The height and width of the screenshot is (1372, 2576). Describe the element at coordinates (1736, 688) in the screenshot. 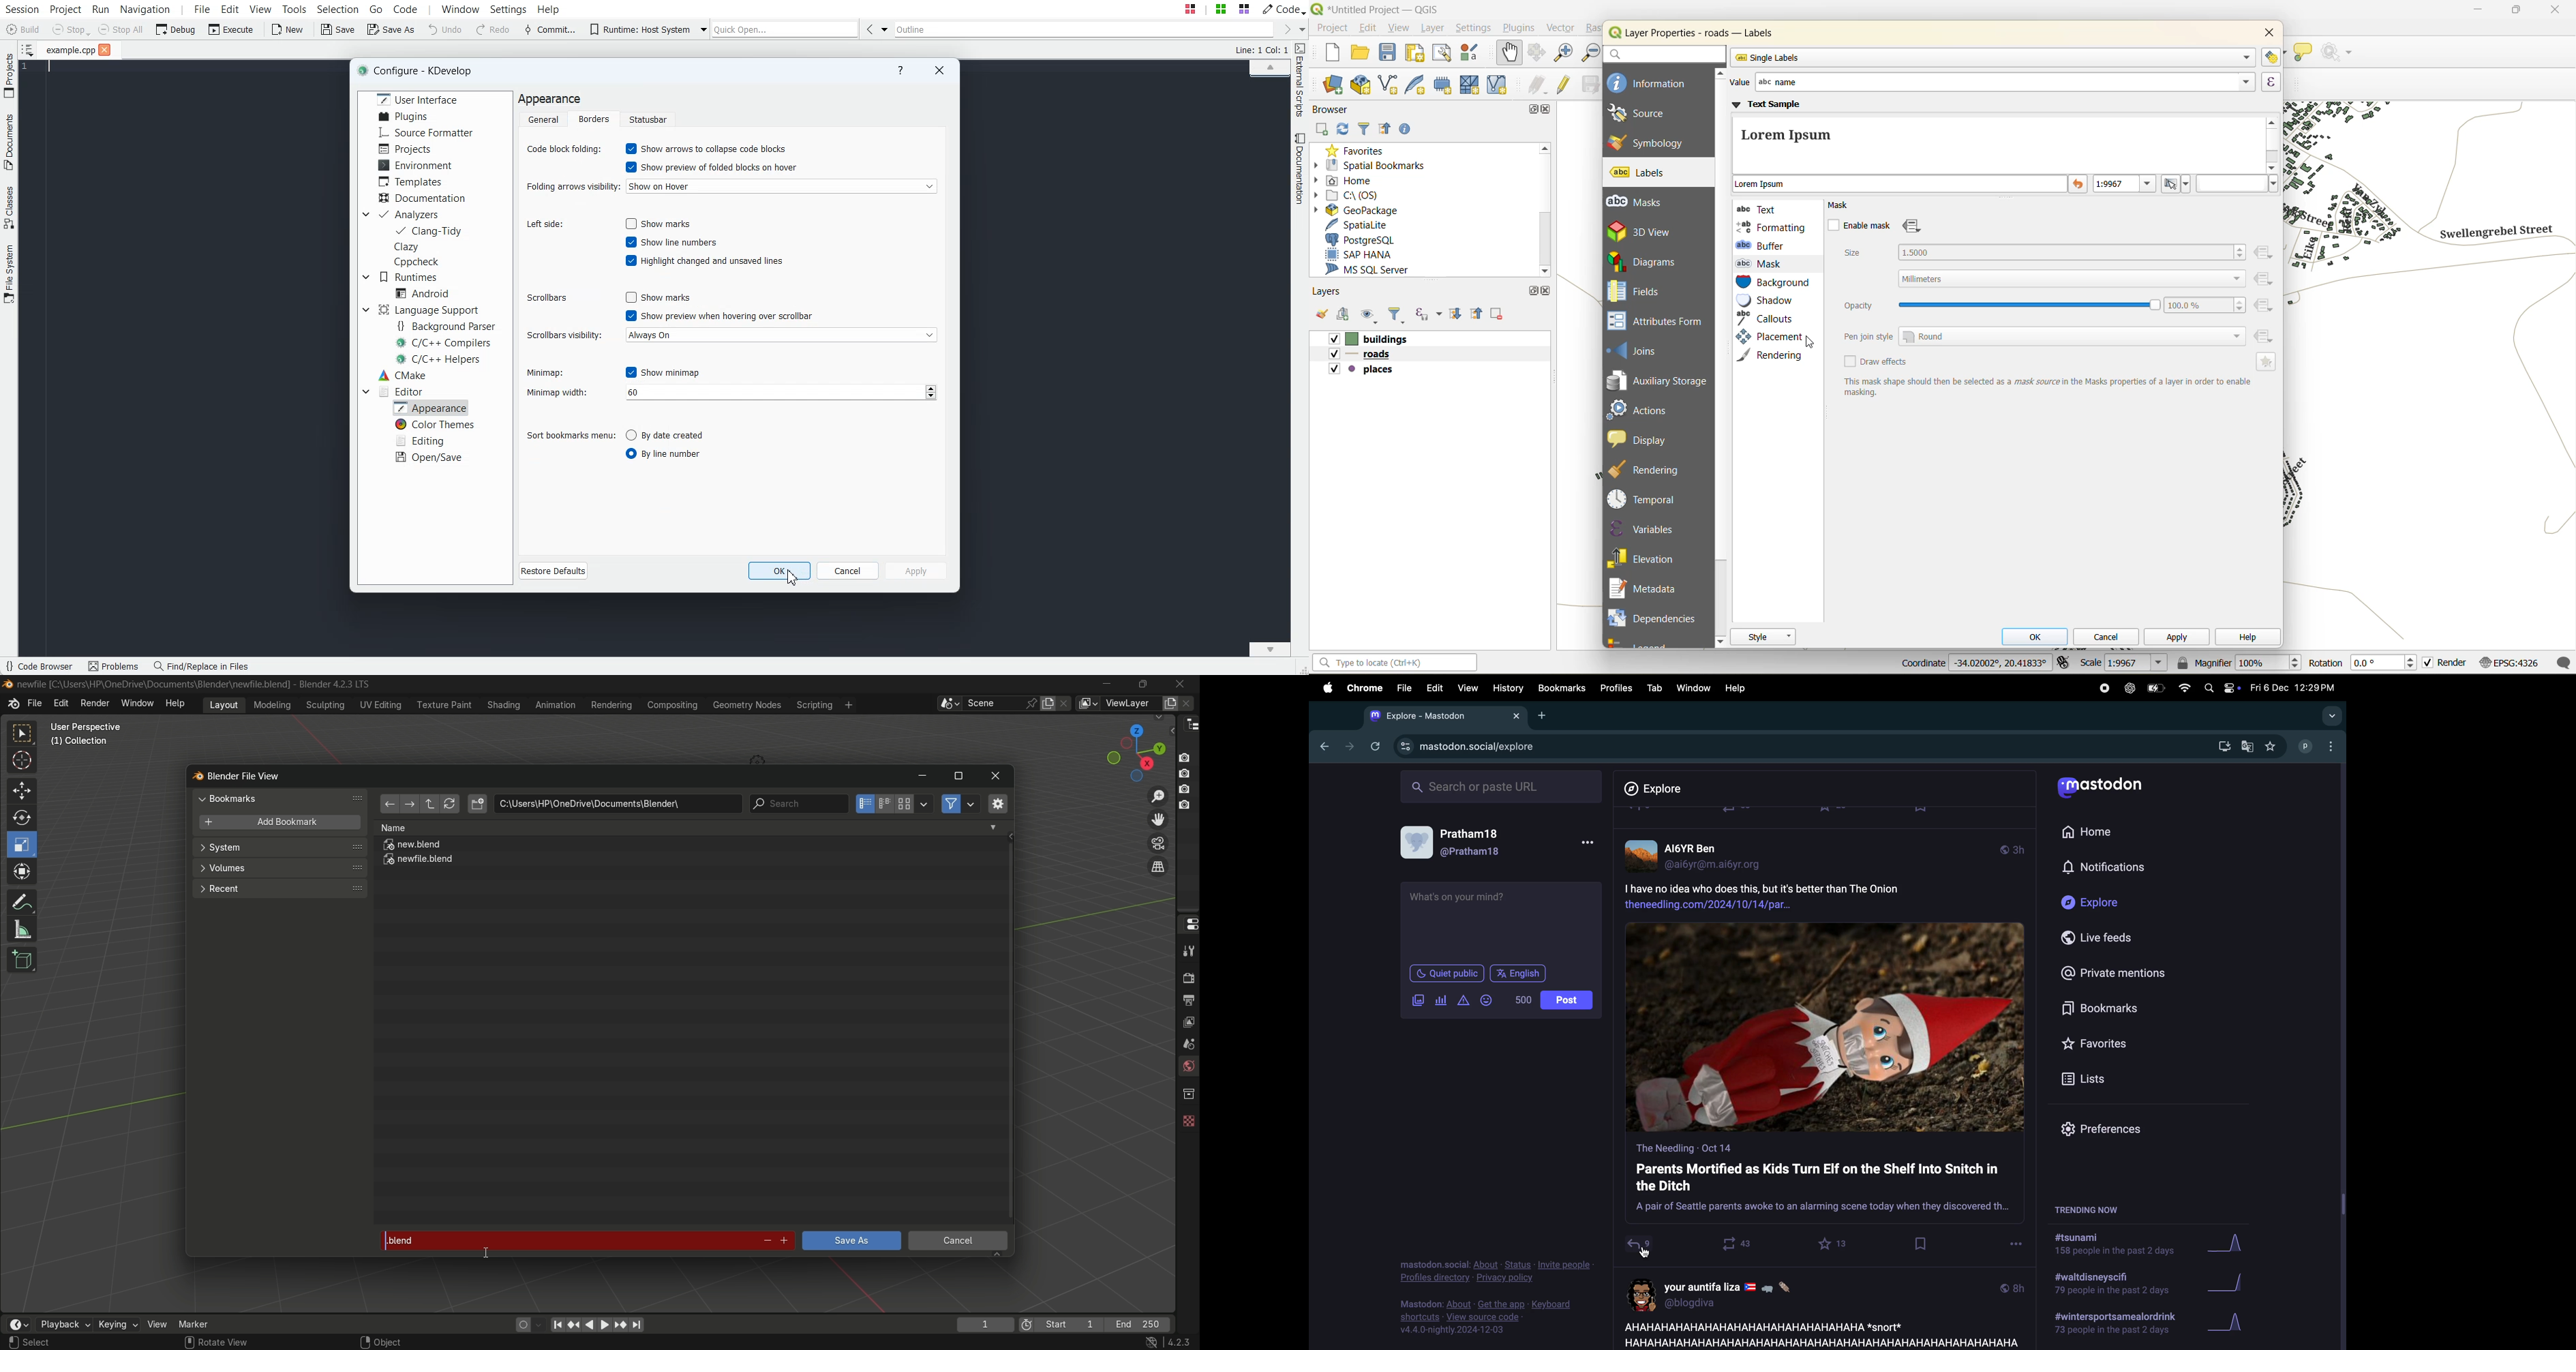

I see `help` at that location.